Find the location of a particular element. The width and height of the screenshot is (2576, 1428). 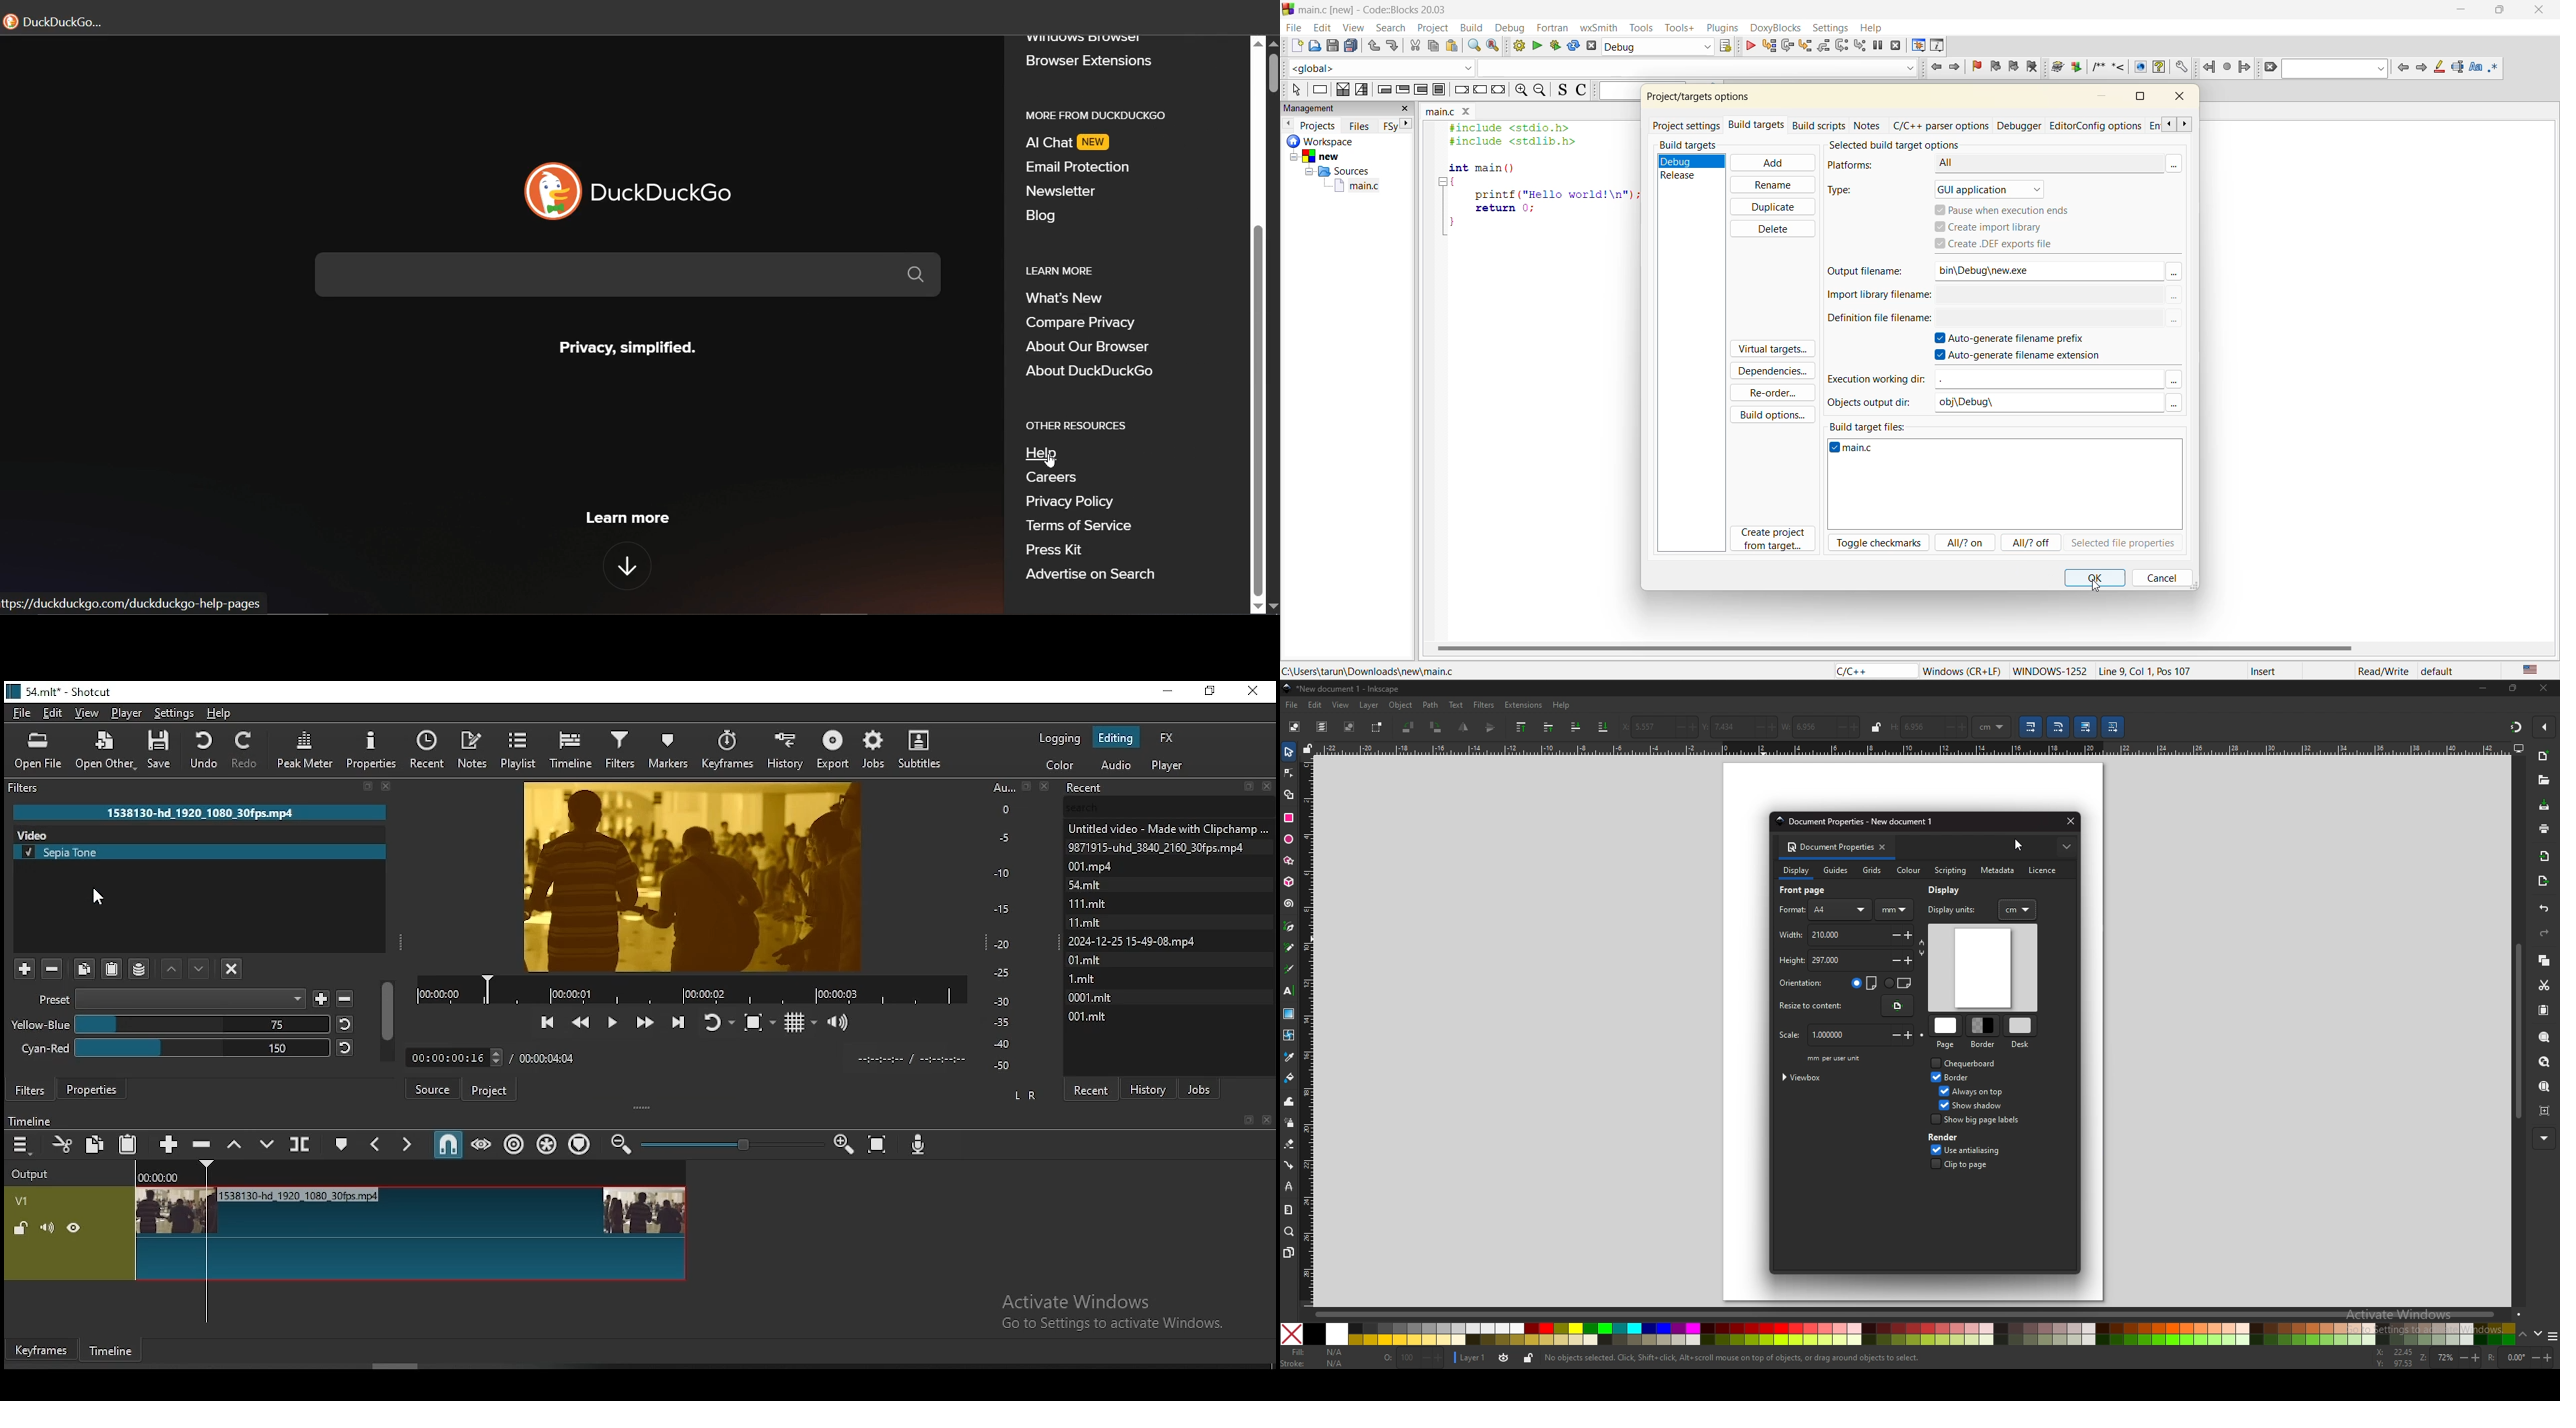

Close is located at coordinates (1291, 1333).